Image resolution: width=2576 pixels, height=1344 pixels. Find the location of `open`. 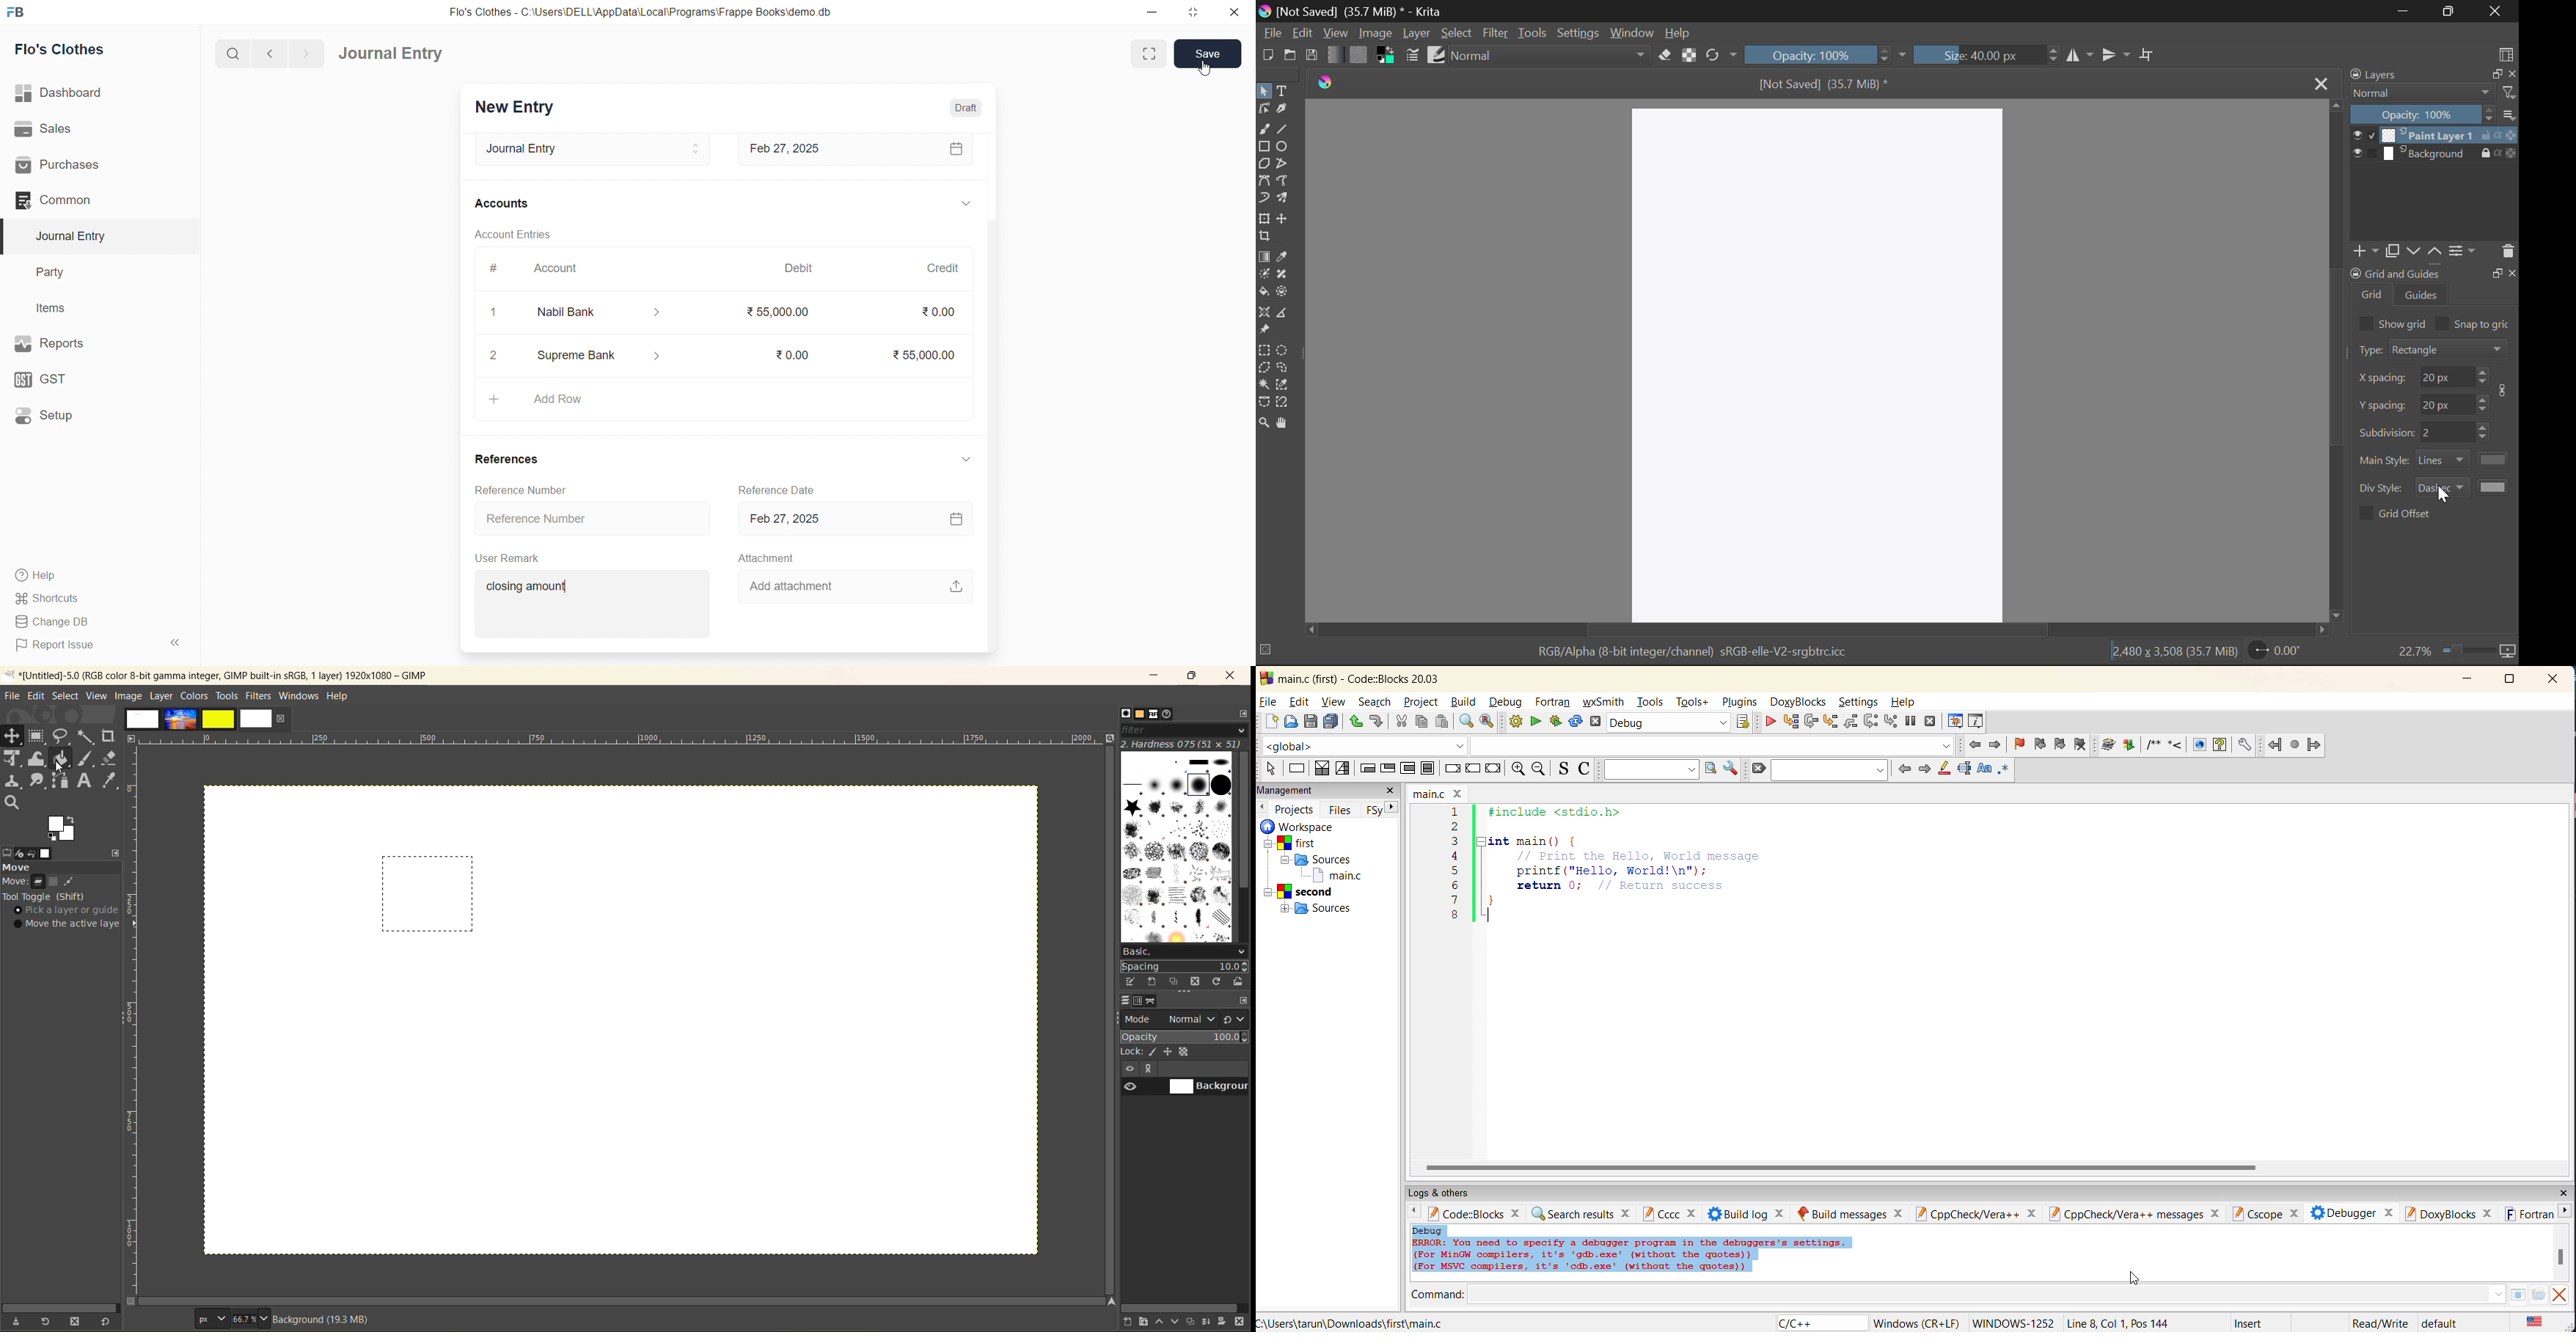

open is located at coordinates (1291, 722).